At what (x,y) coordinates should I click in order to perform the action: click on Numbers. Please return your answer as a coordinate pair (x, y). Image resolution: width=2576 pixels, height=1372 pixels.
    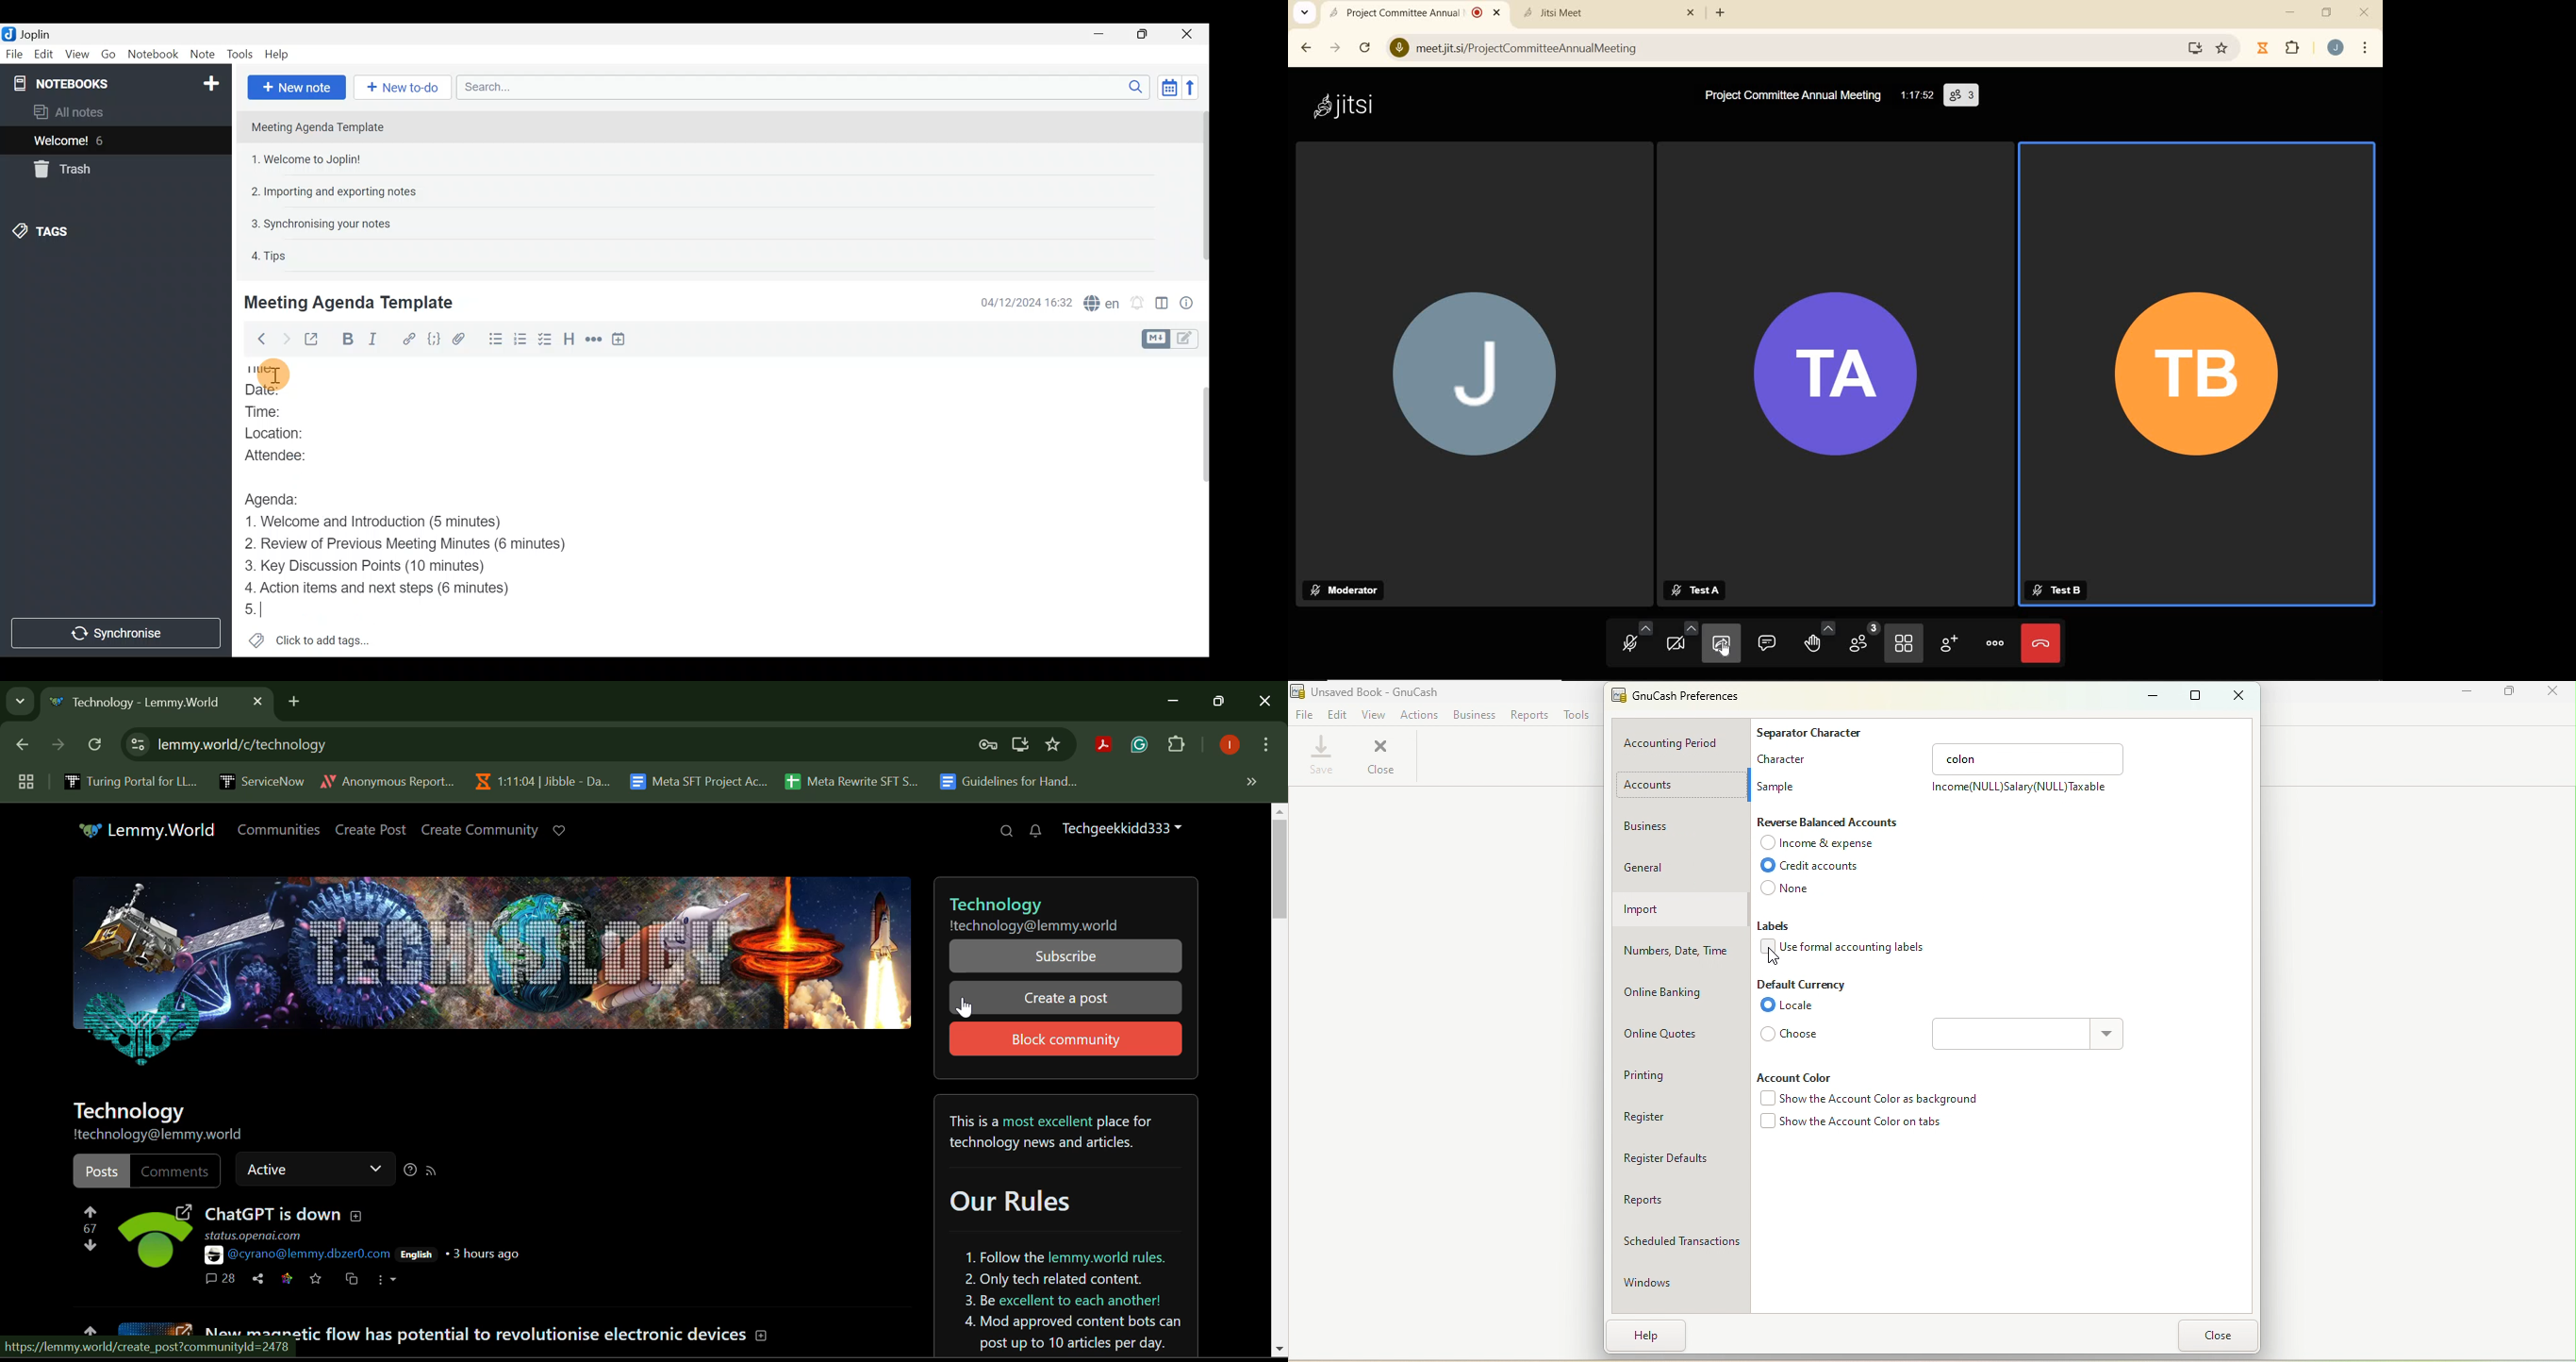
    Looking at the image, I should click on (1680, 950).